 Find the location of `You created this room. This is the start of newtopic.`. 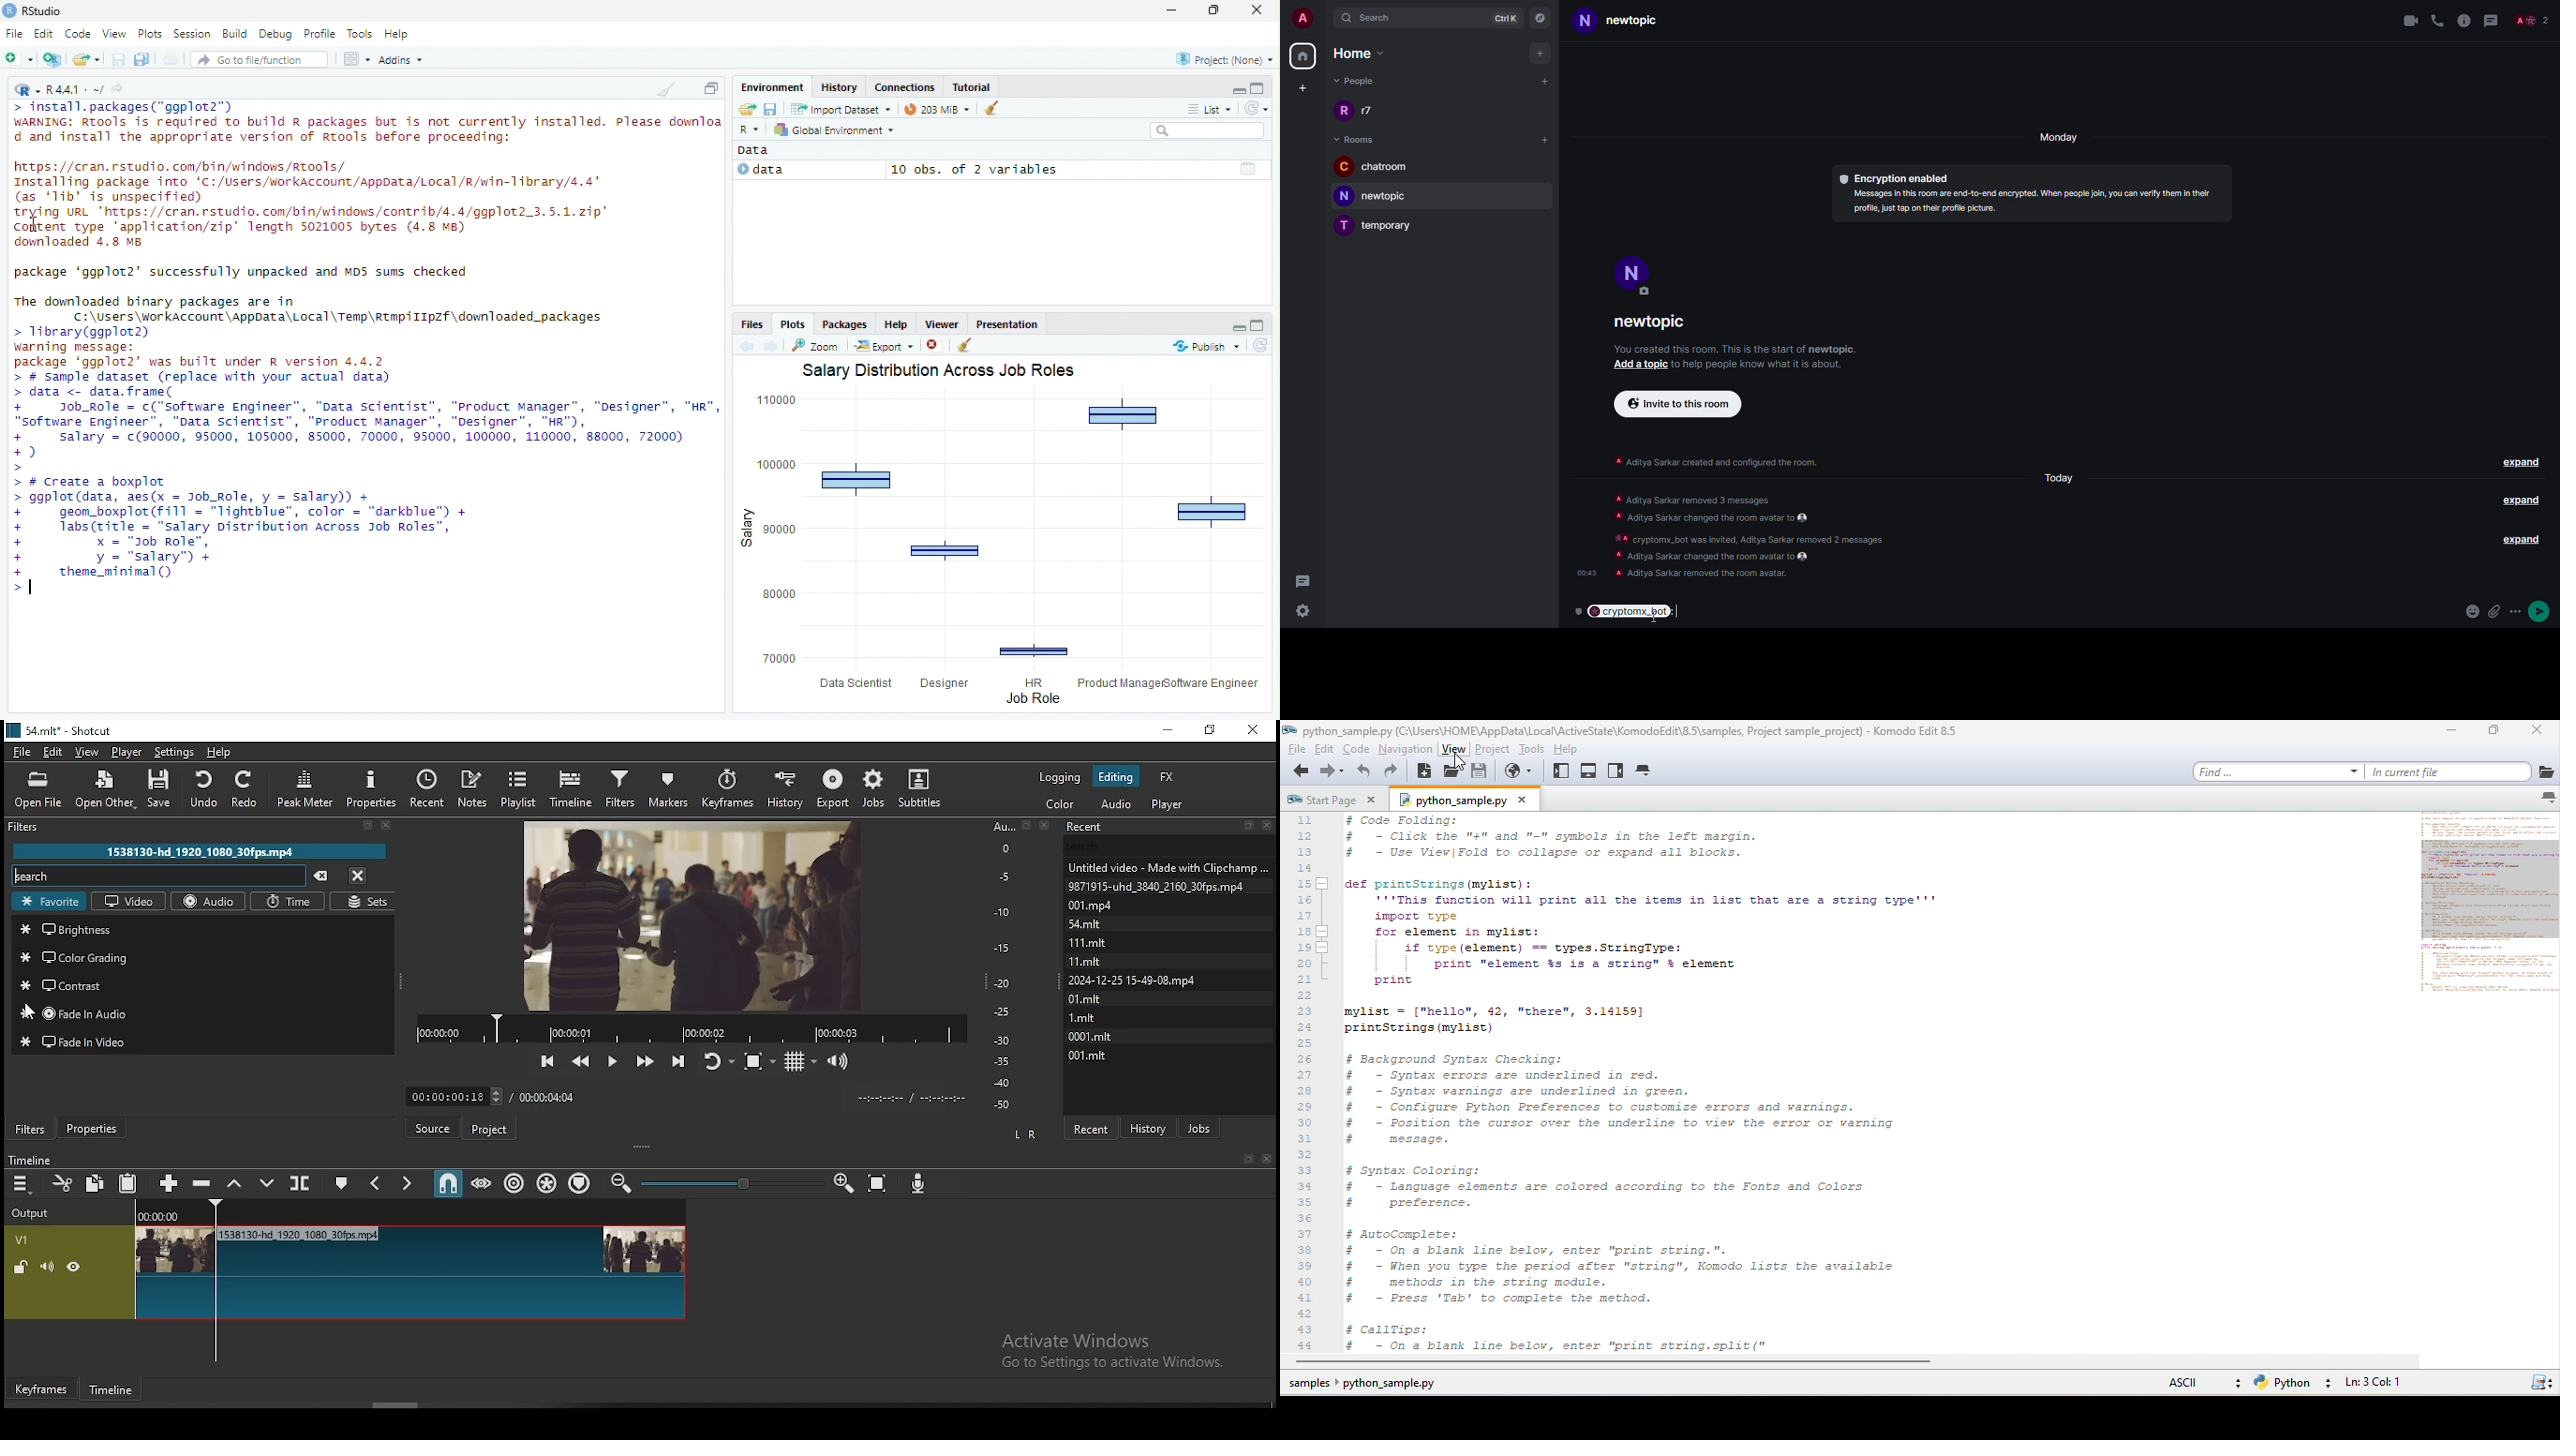

You created this room. This is the start of newtopic. is located at coordinates (1738, 348).